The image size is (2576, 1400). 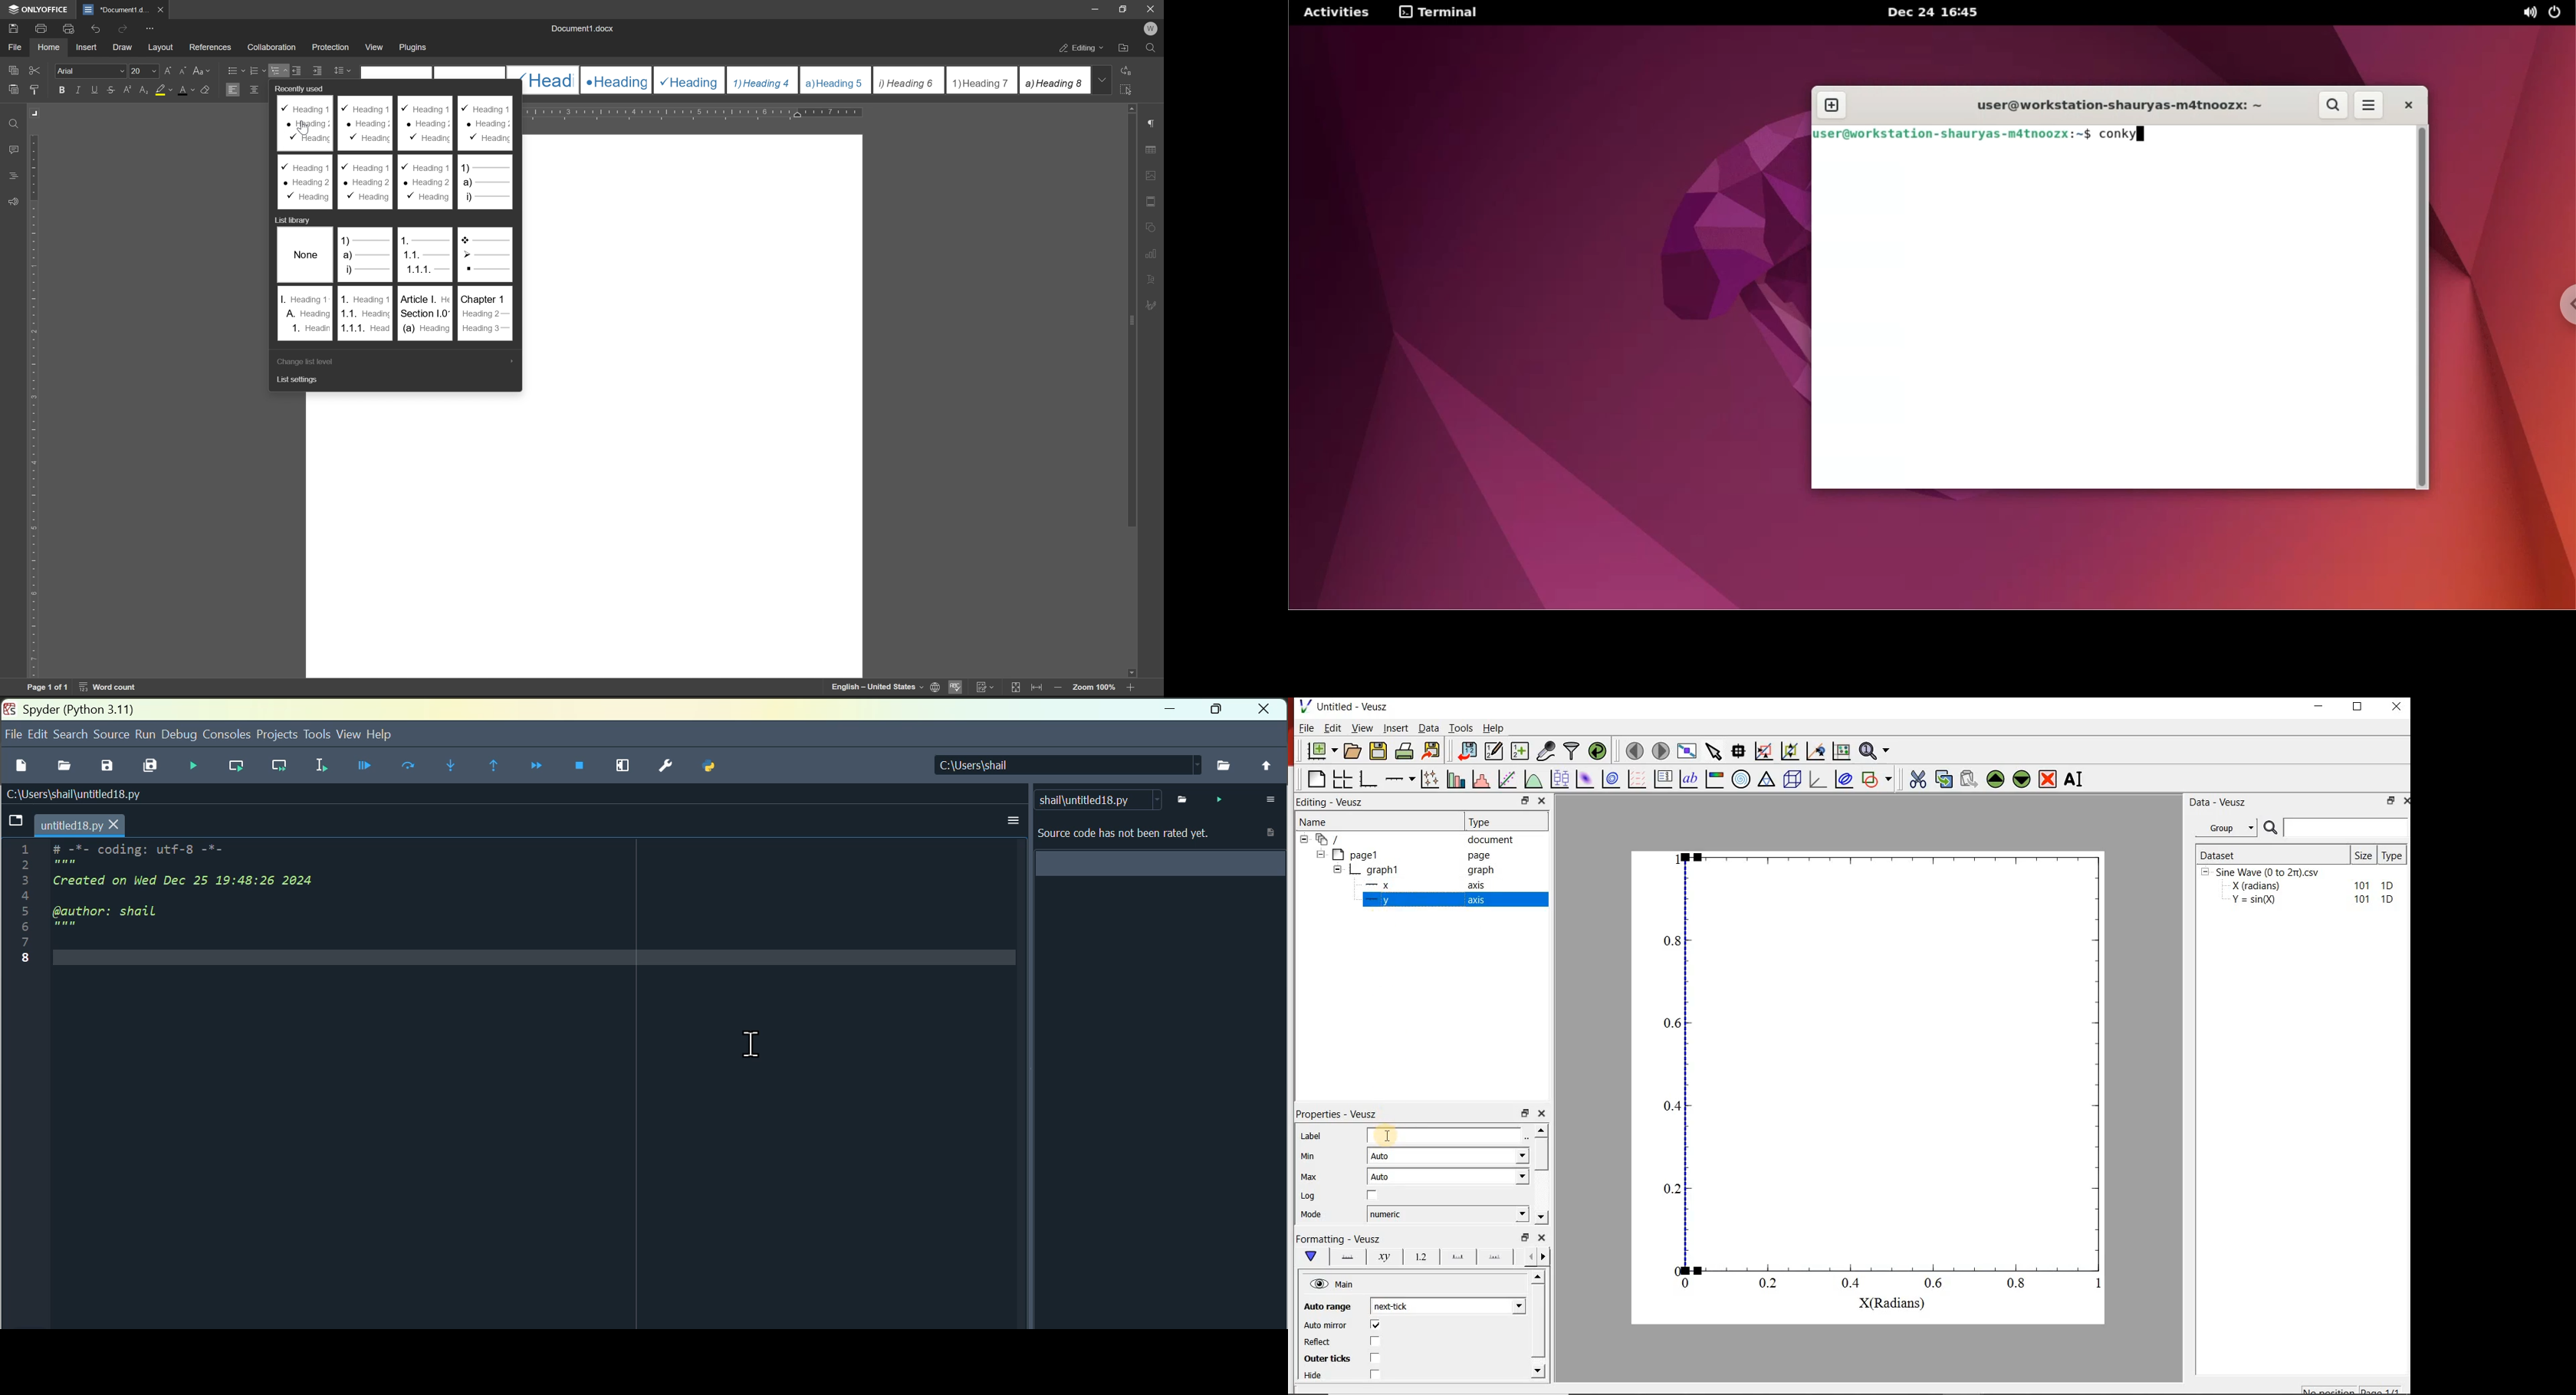 What do you see at coordinates (2230, 828) in the screenshot?
I see `Group` at bounding box center [2230, 828].